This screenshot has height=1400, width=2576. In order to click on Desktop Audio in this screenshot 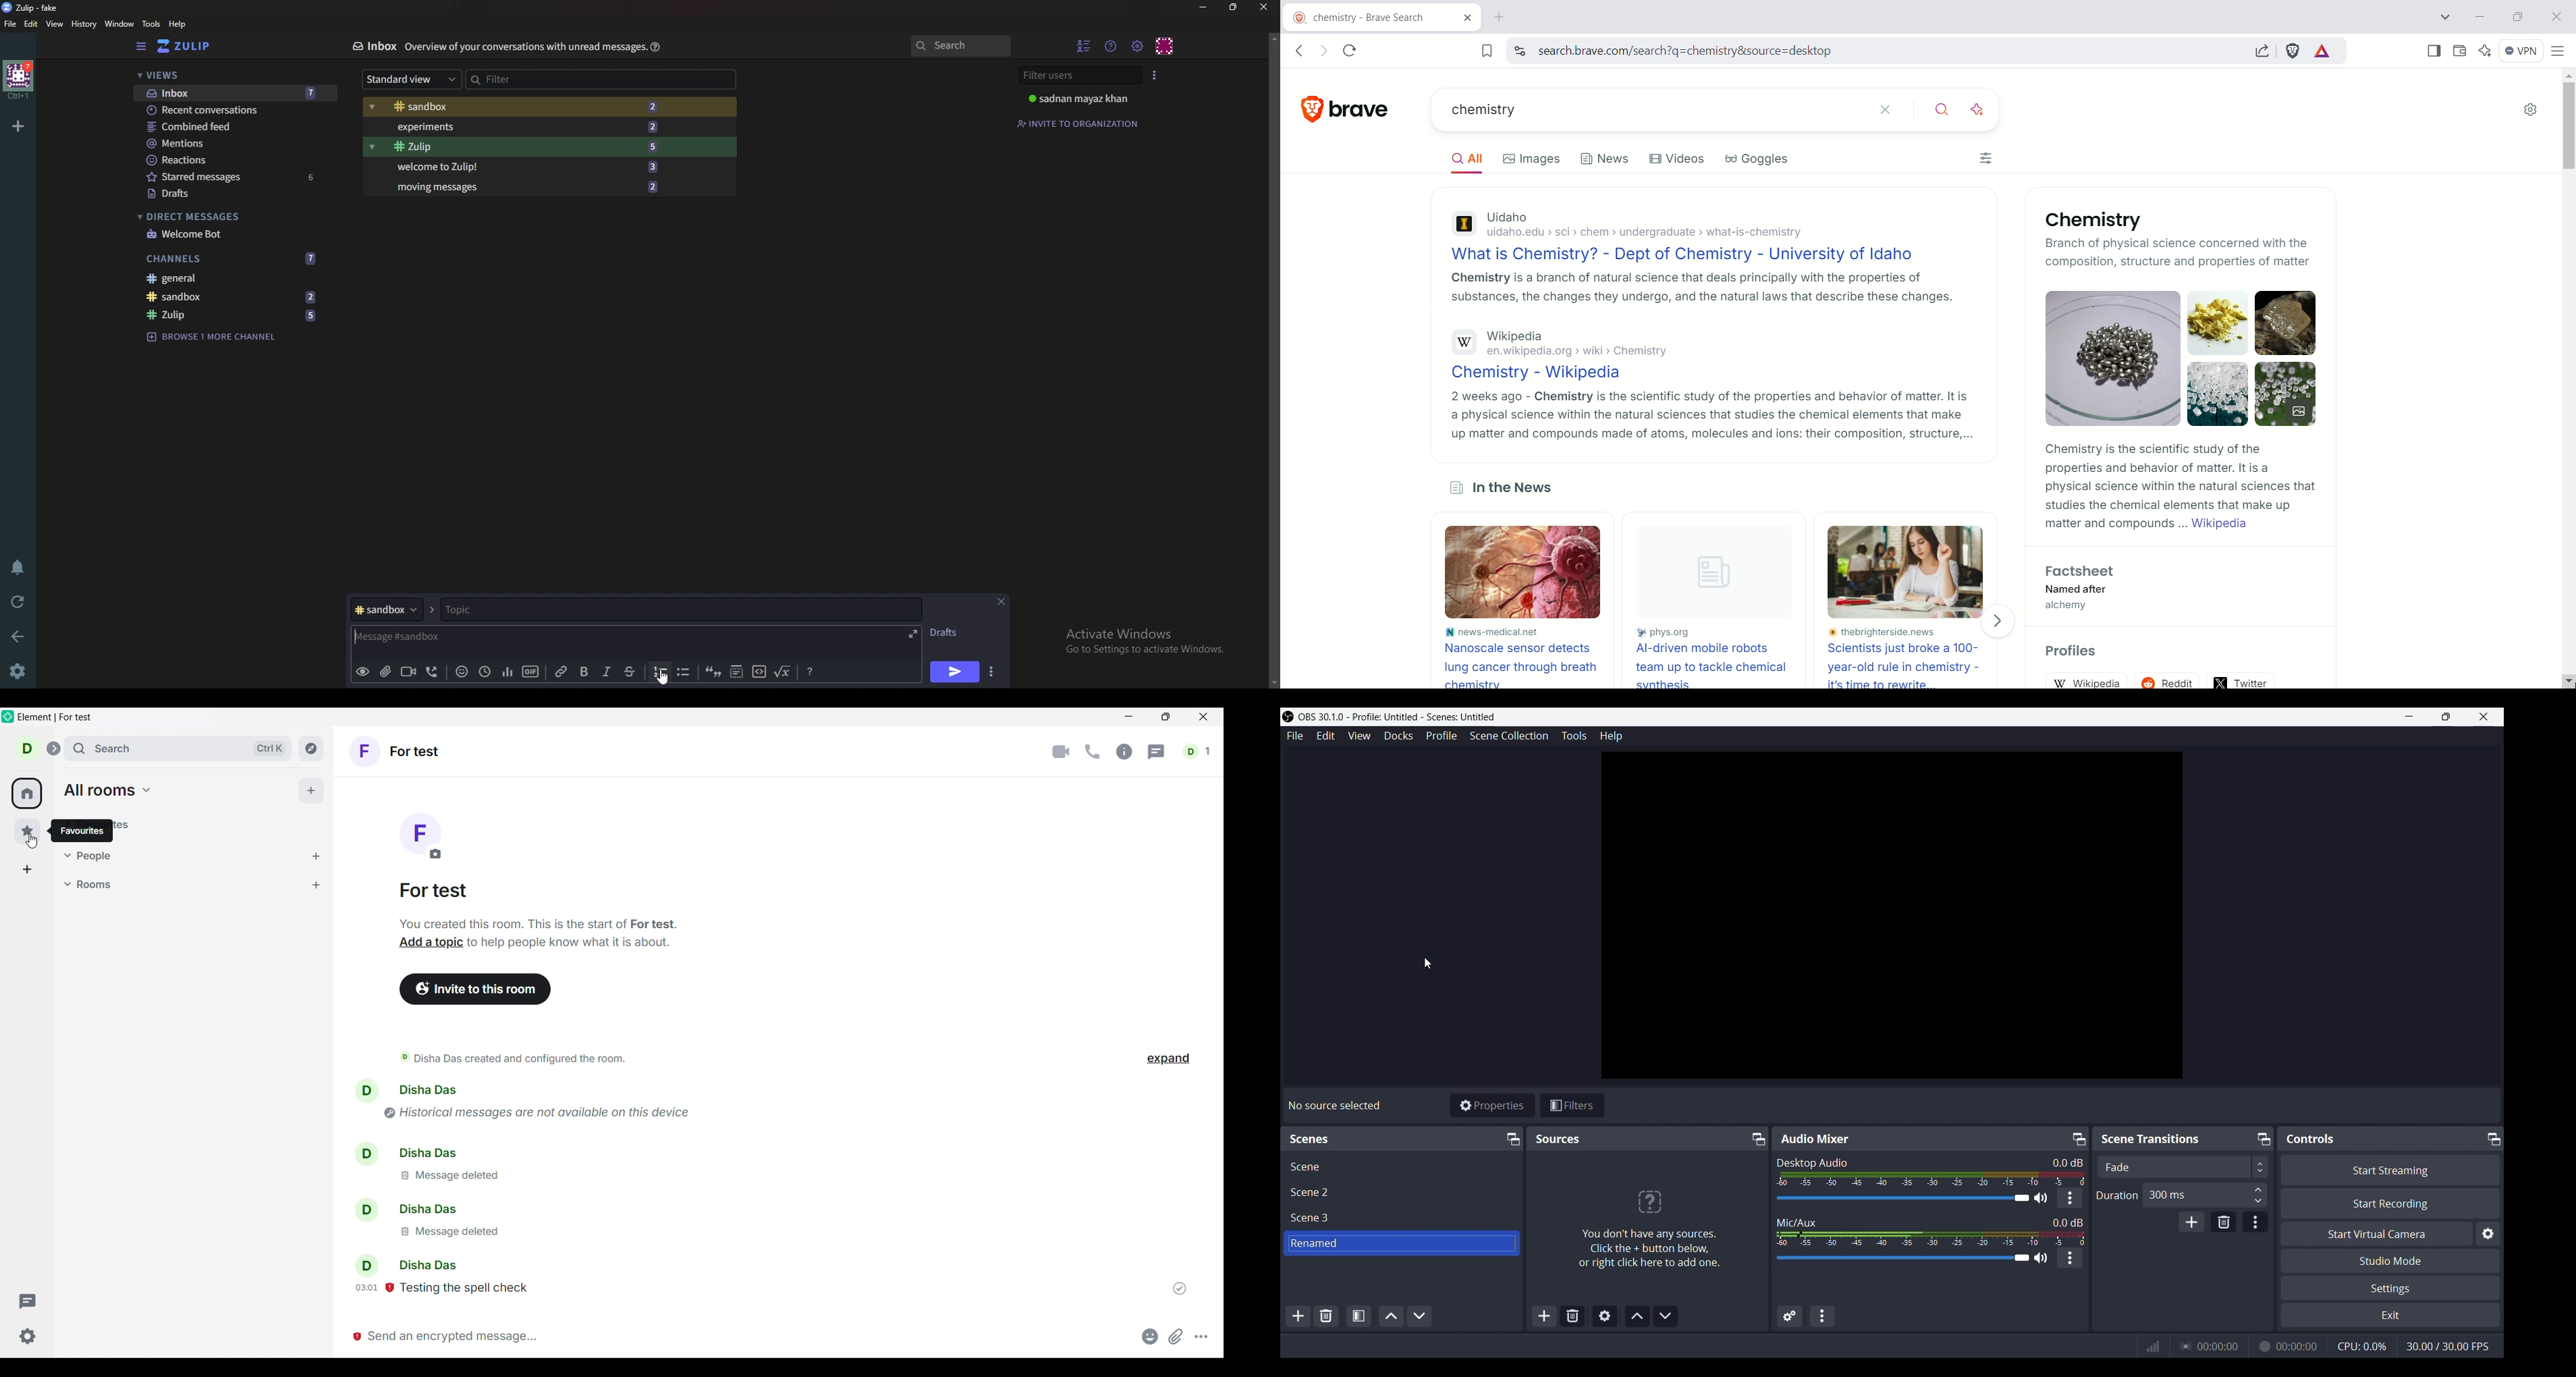, I will do `click(1812, 1163)`.